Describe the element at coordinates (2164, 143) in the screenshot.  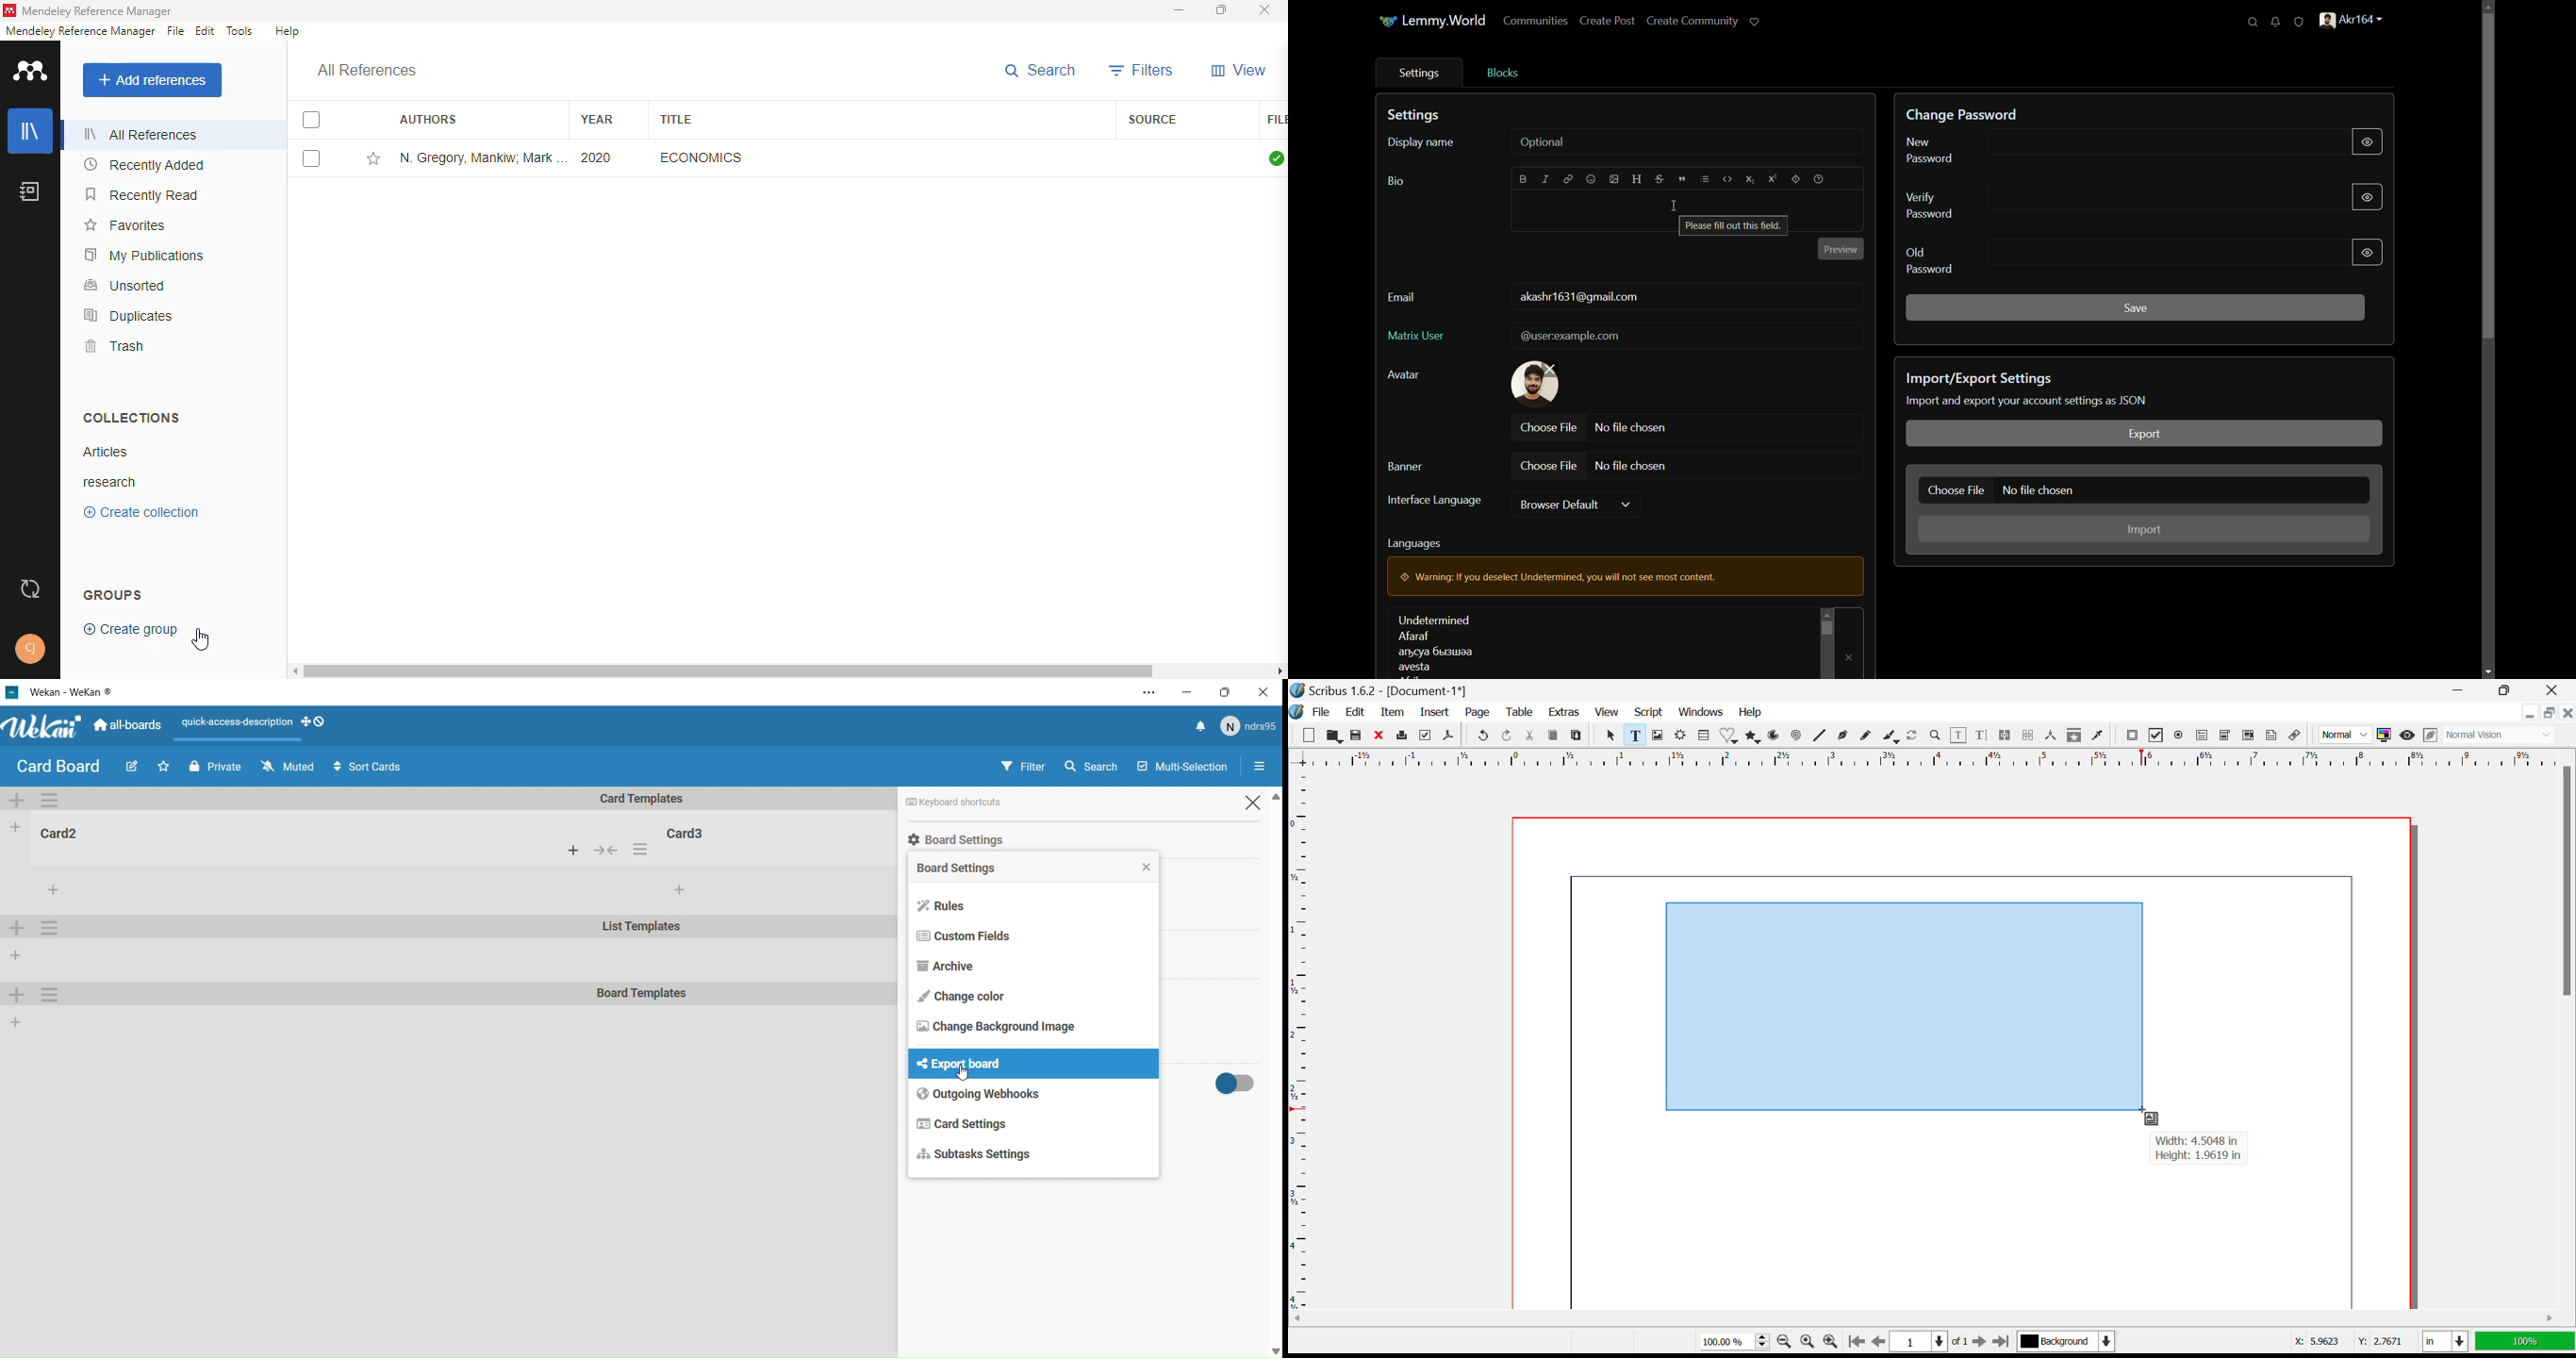
I see `new password input line` at that location.